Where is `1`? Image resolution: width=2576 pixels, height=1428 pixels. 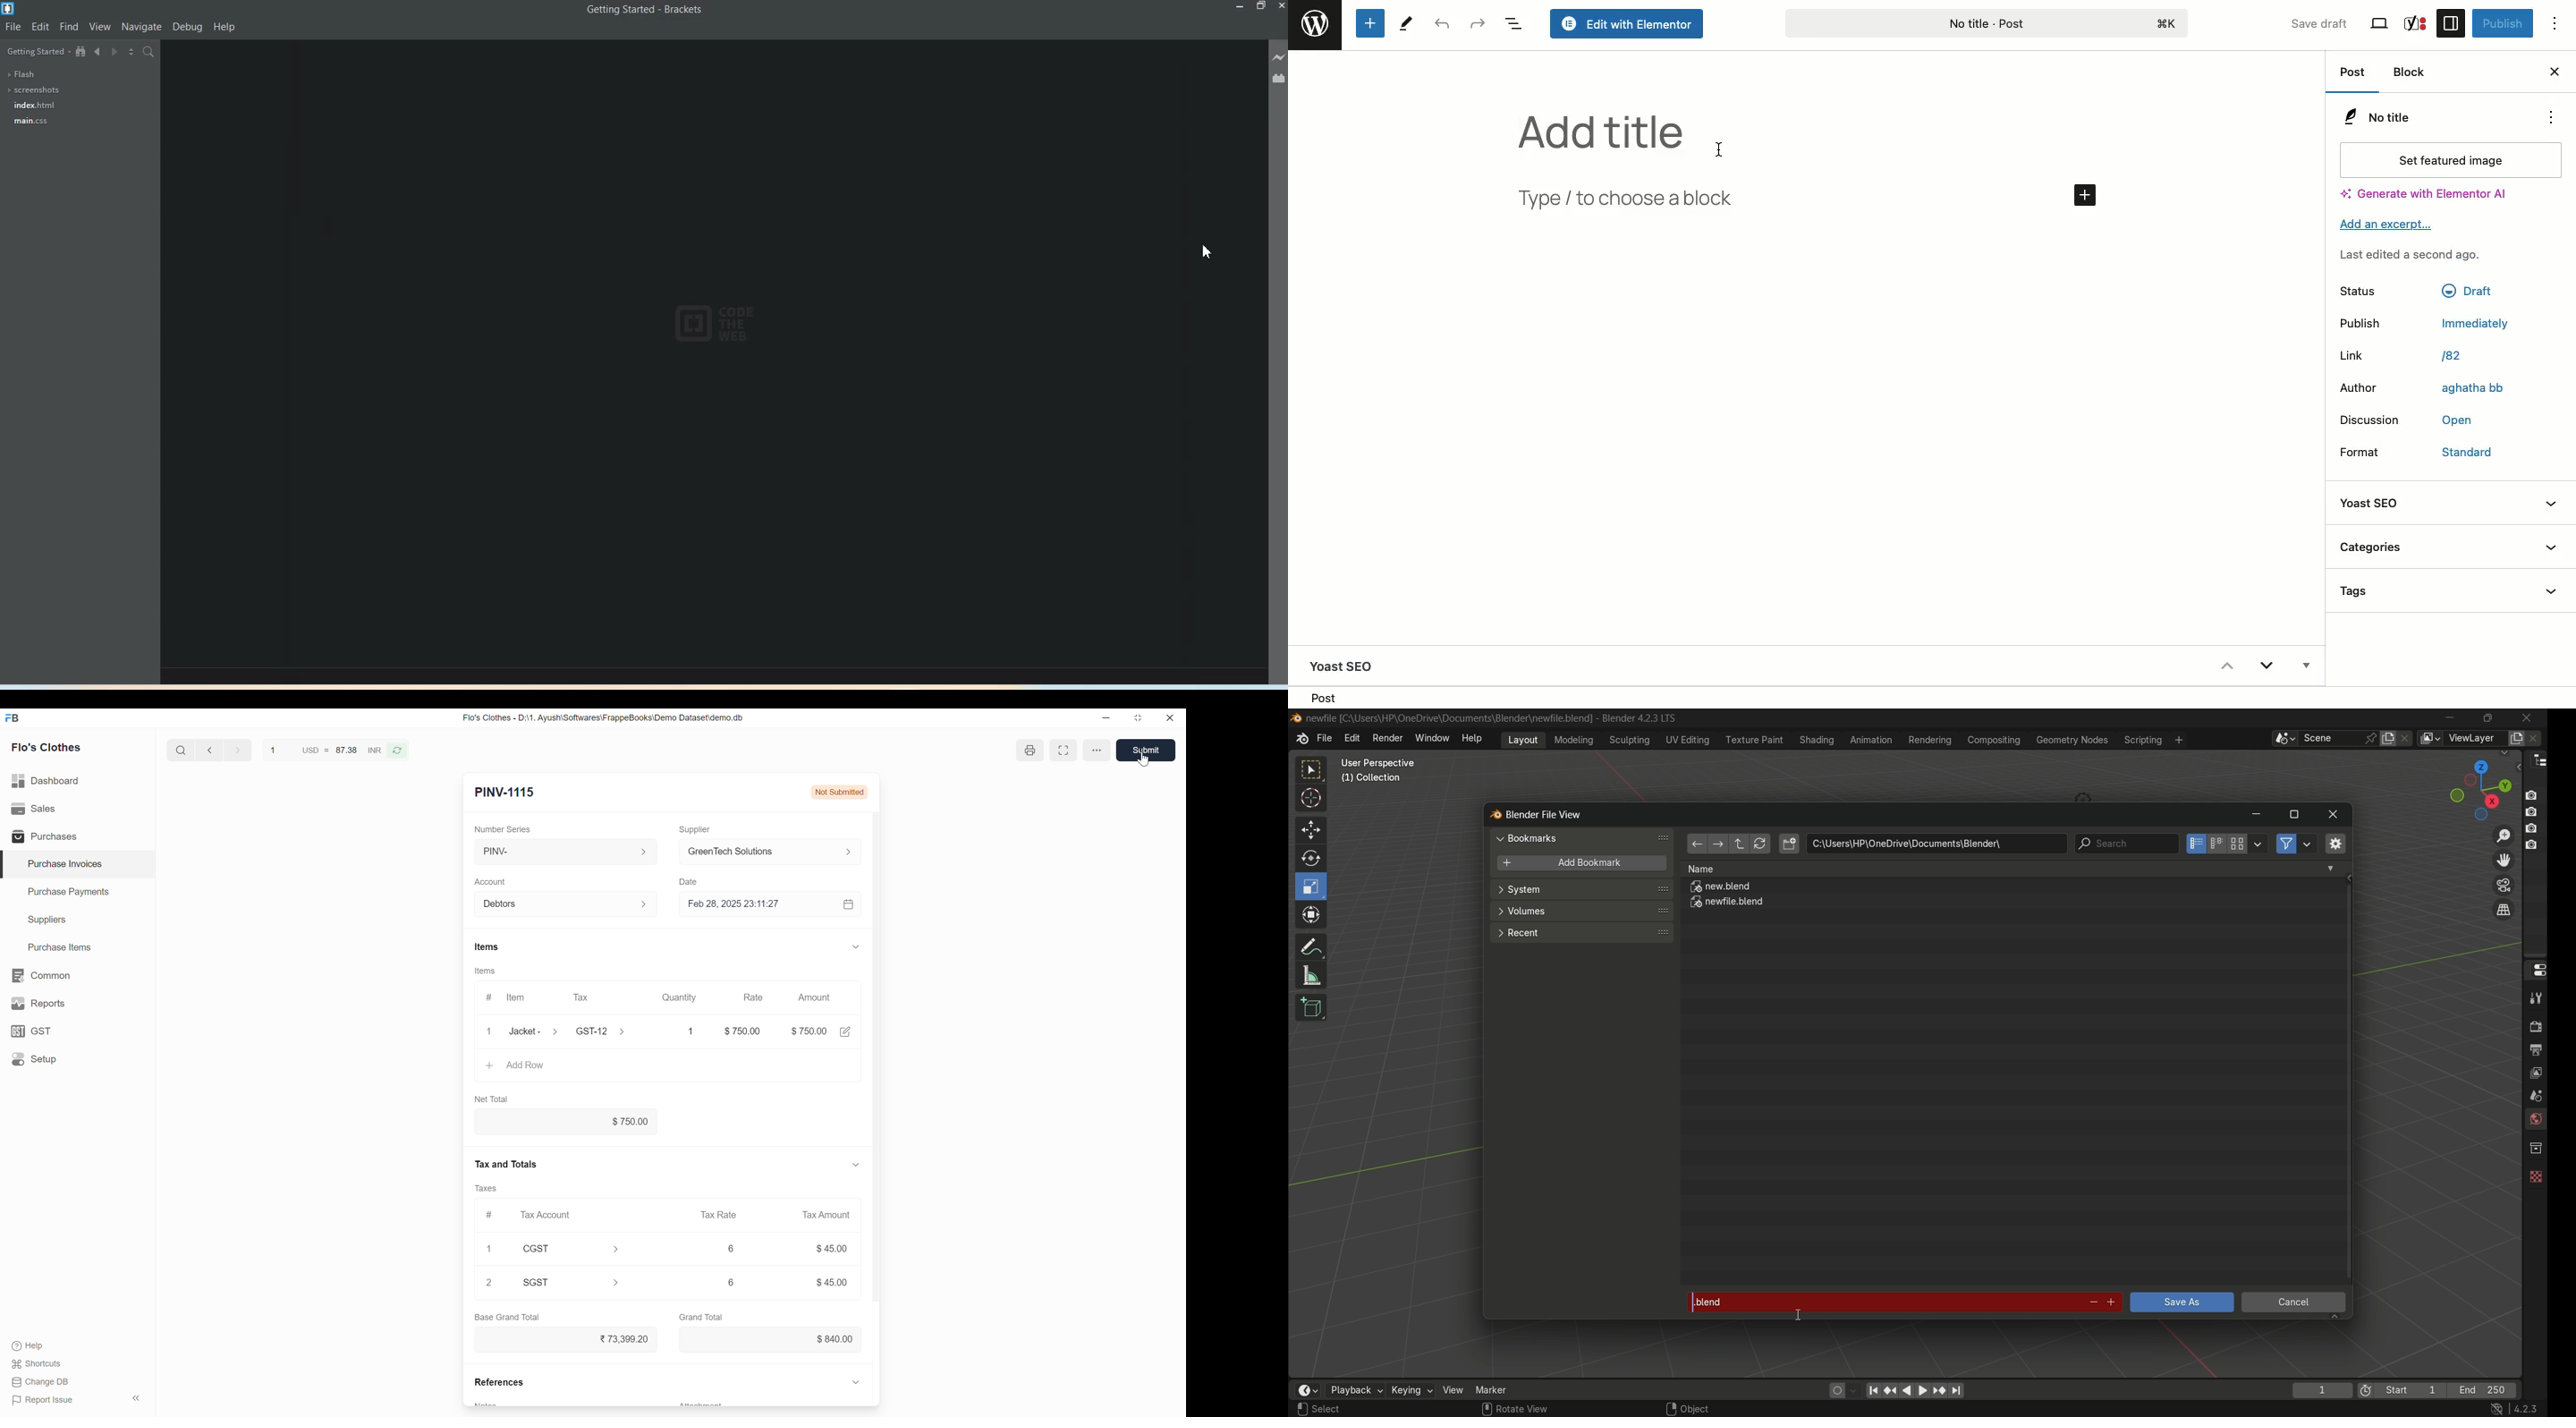 1 is located at coordinates (683, 1031).